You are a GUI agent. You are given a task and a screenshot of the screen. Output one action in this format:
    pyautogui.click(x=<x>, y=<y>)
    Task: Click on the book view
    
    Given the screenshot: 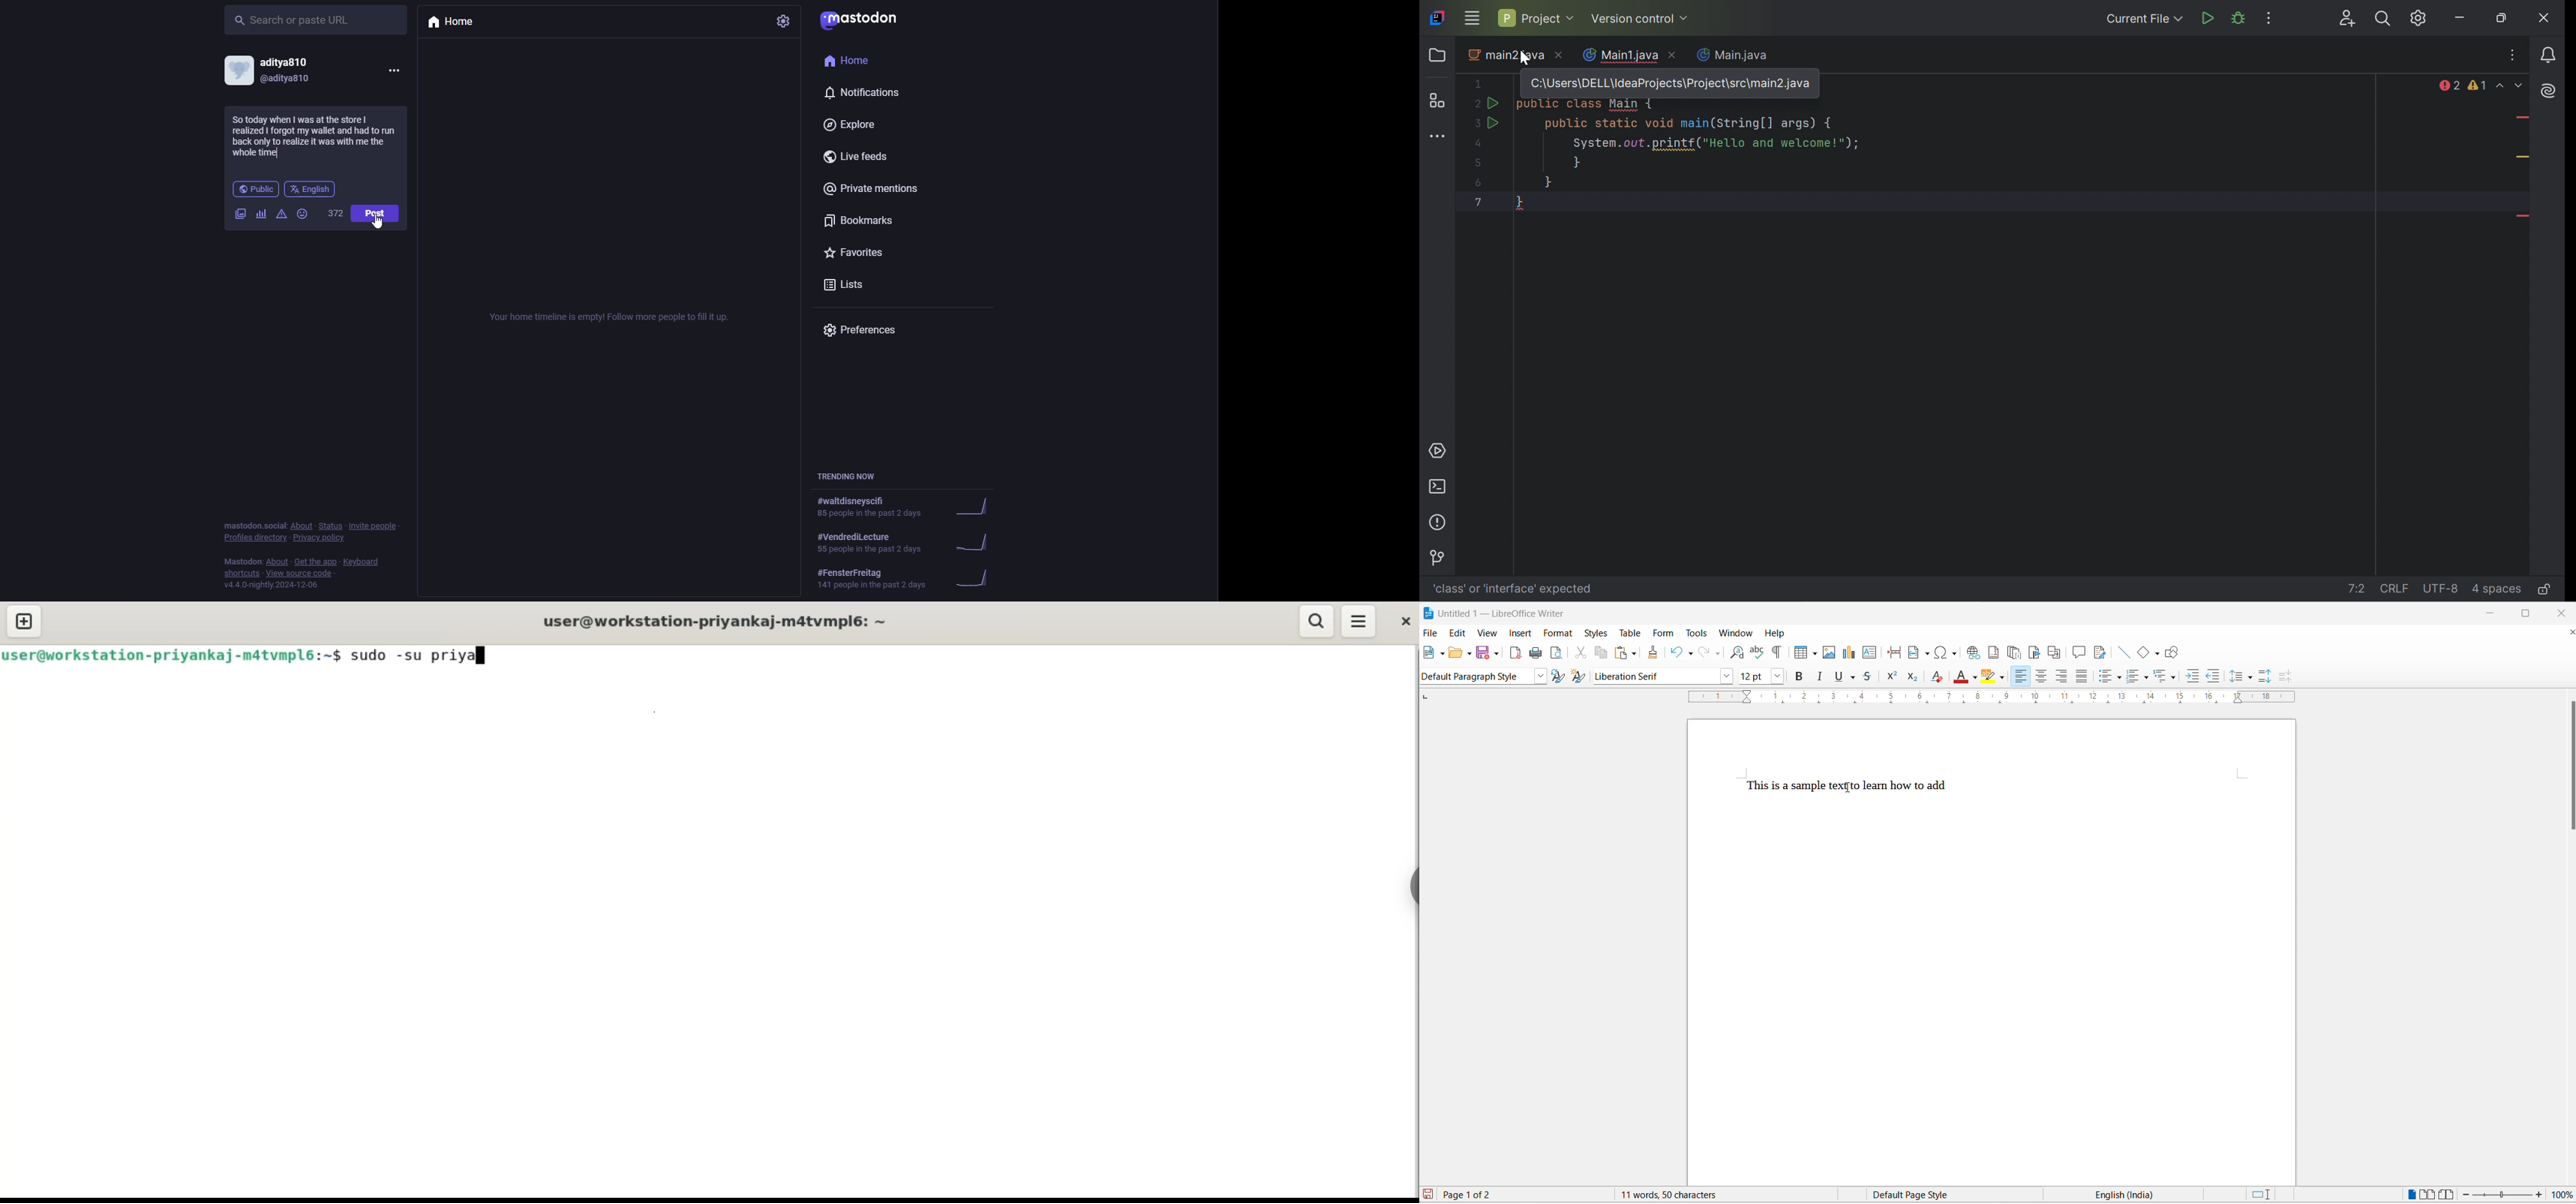 What is the action you would take?
    pyautogui.click(x=2447, y=1194)
    